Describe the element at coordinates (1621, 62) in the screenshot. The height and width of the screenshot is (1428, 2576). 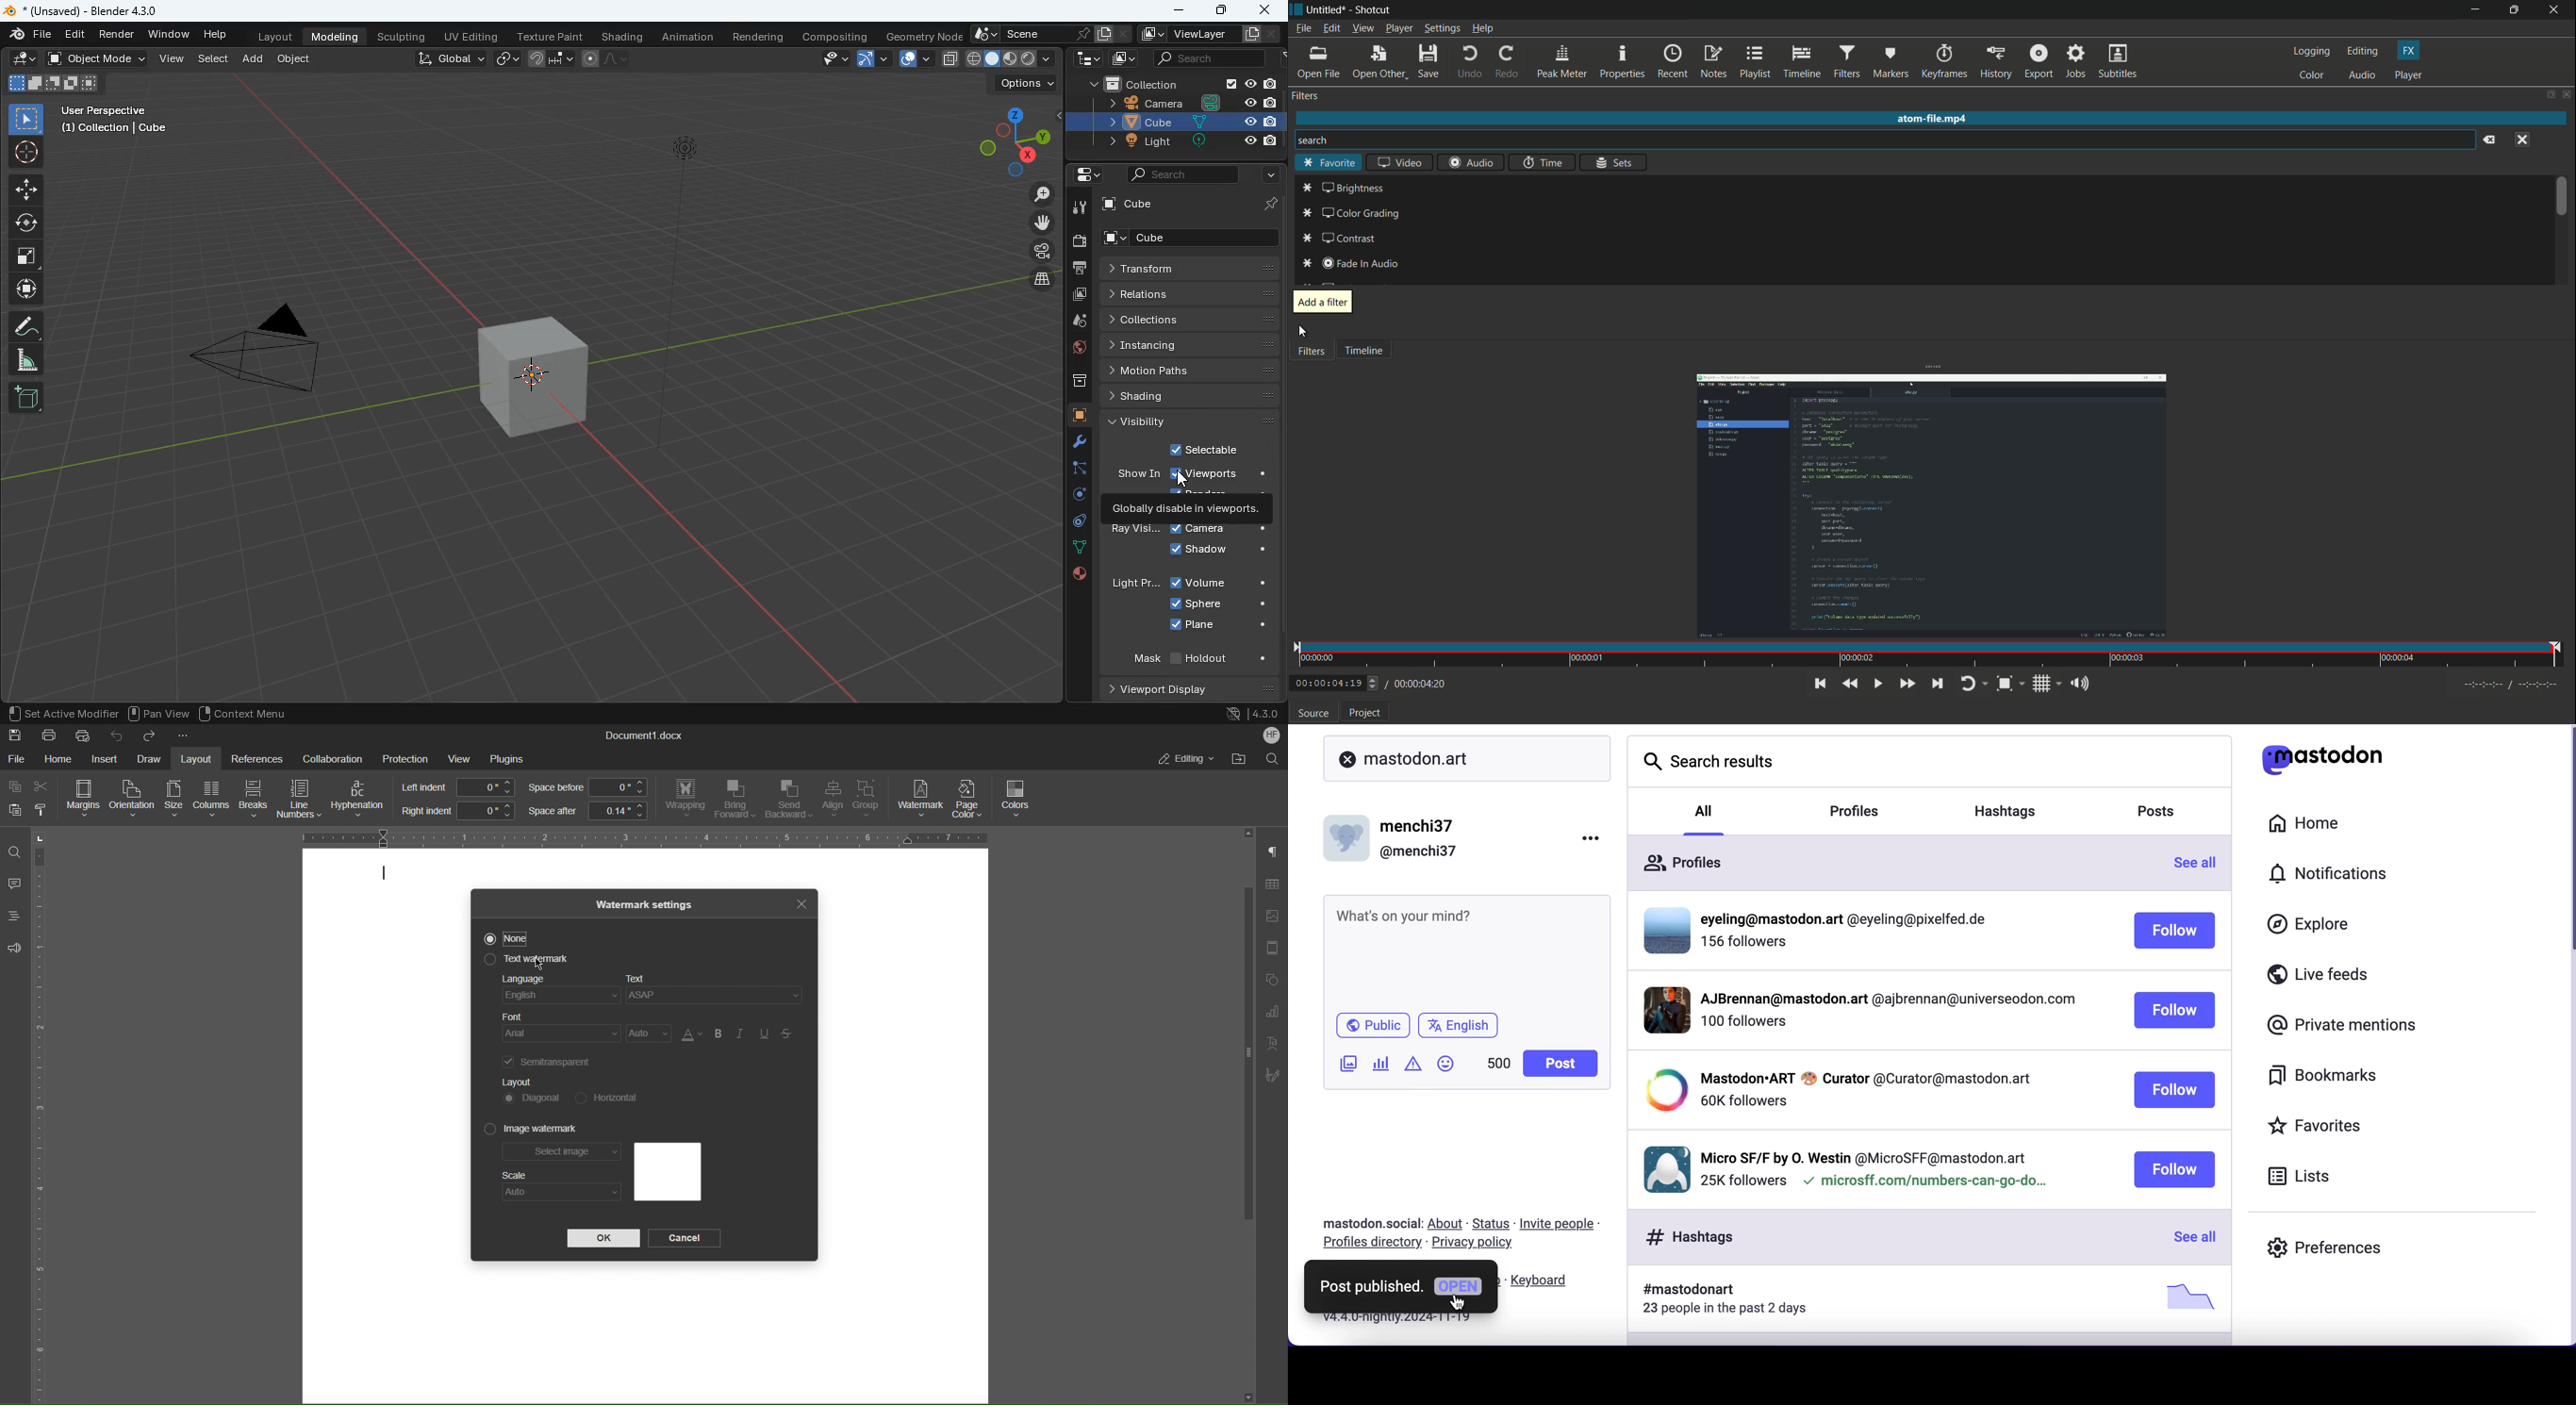
I see `properties` at that location.